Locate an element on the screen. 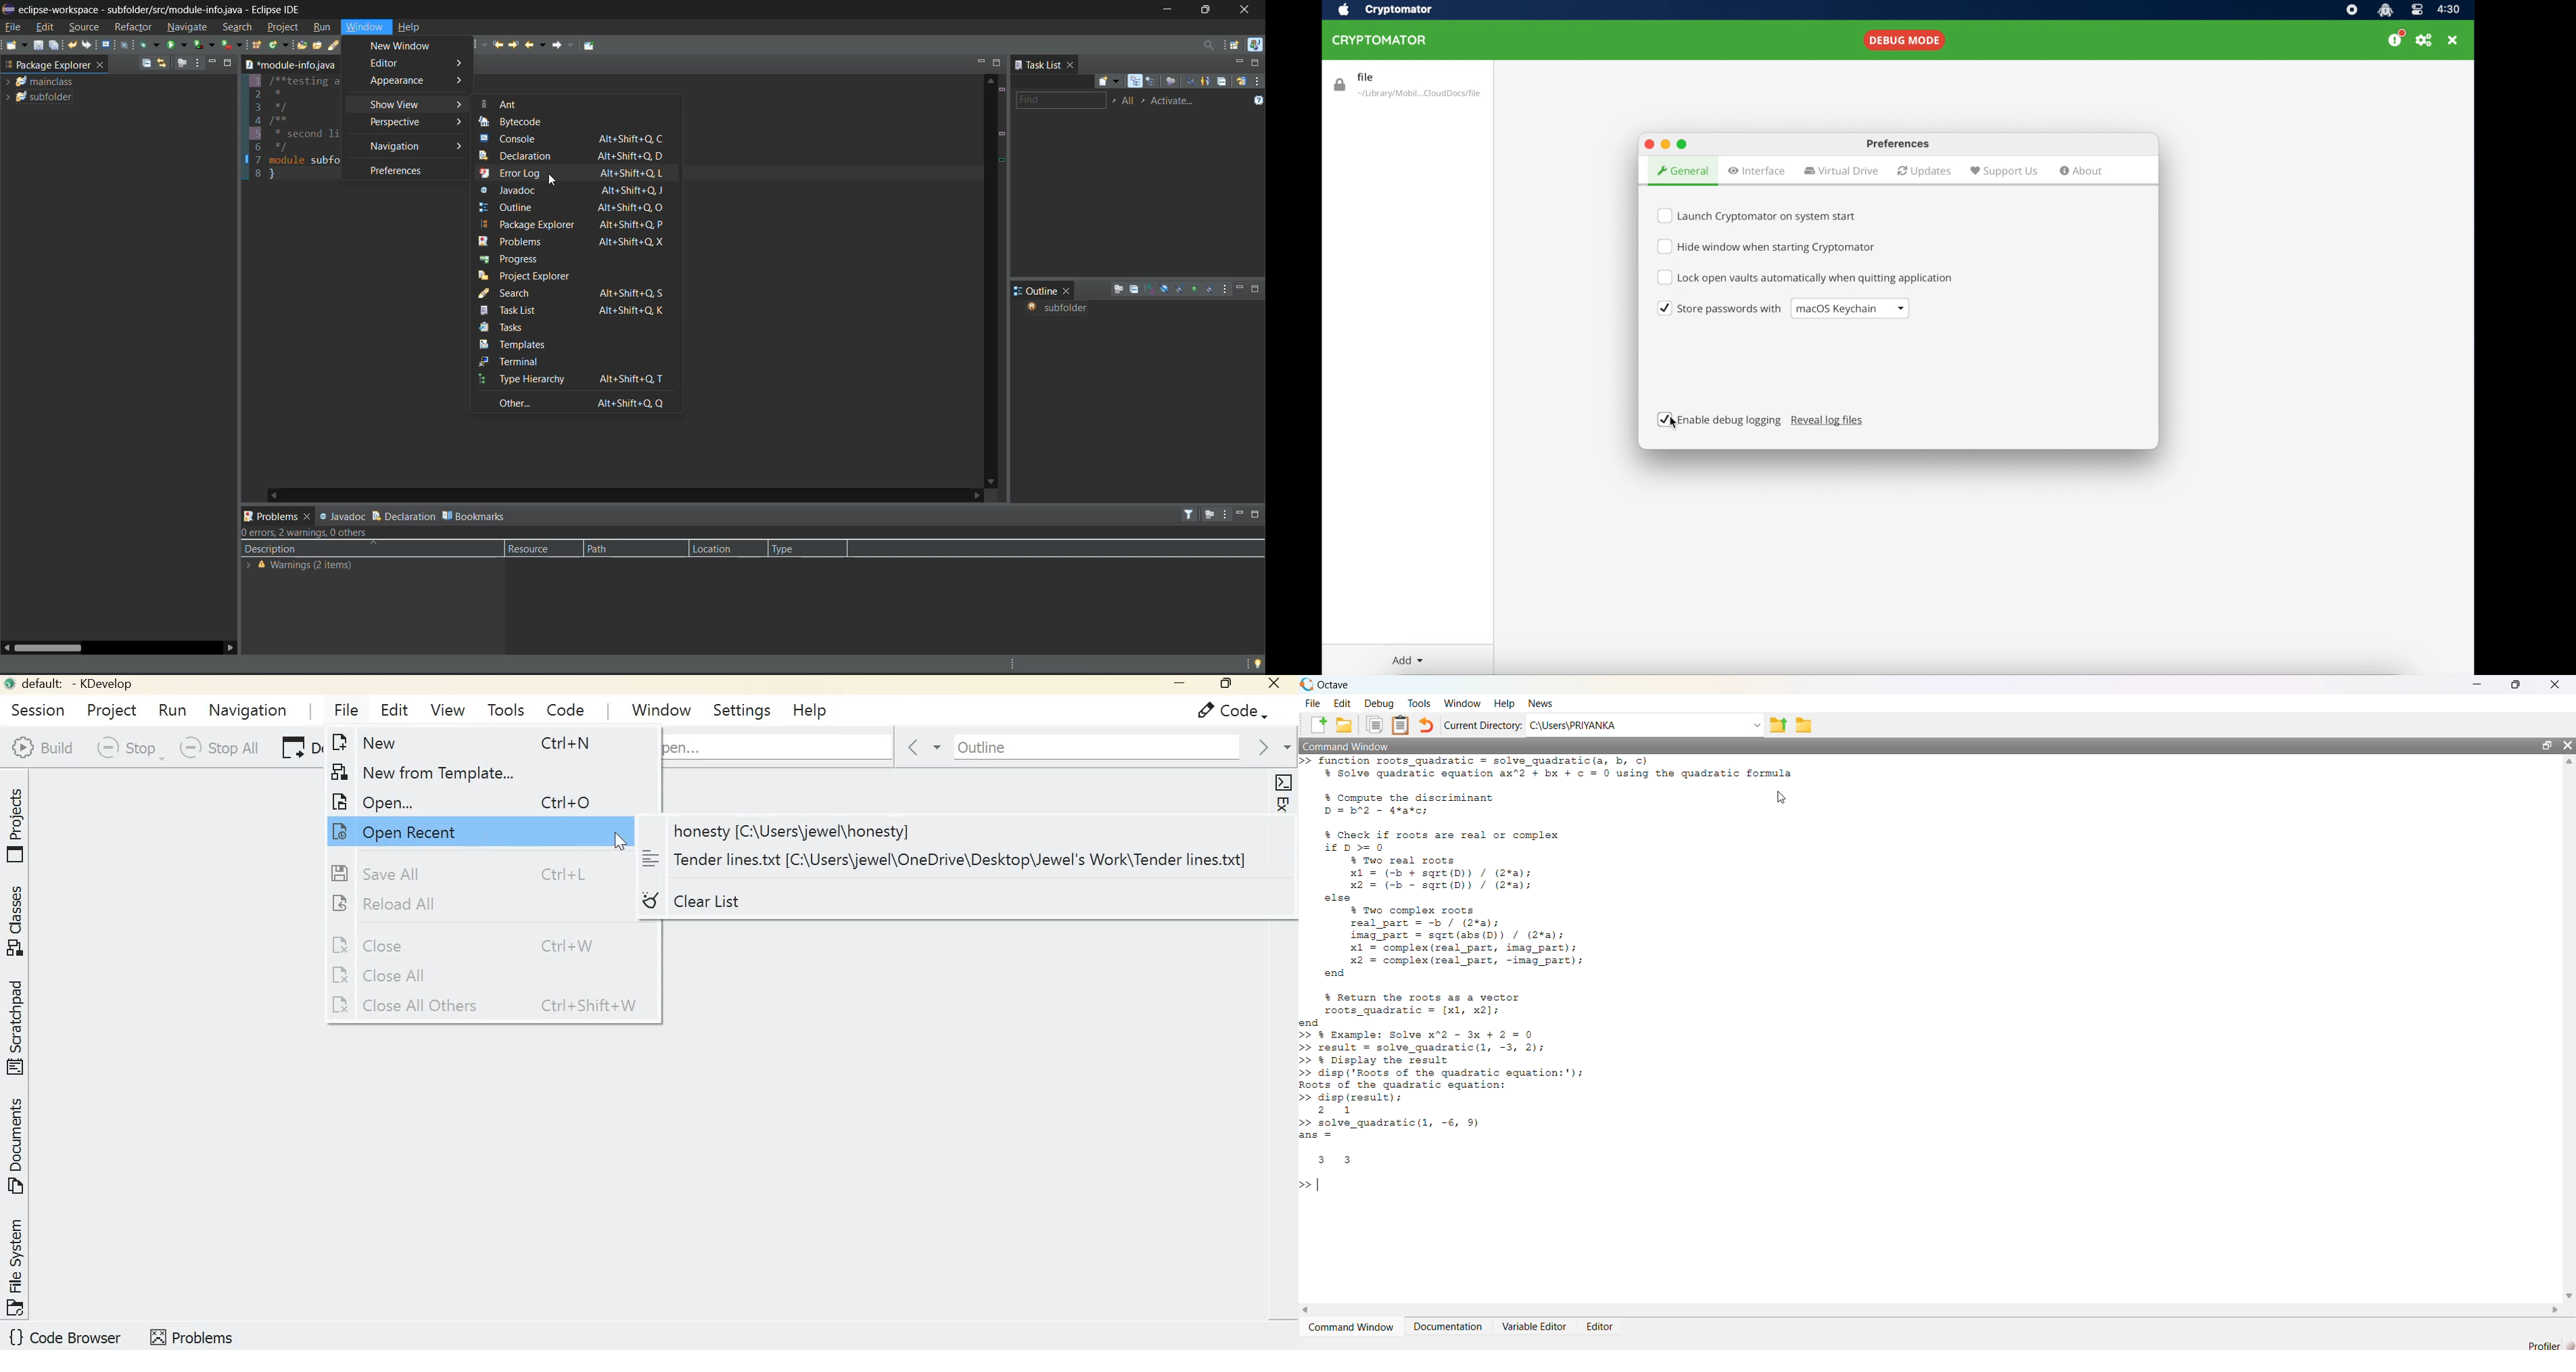 The height and width of the screenshot is (1372, 2576). show view is located at coordinates (418, 105).